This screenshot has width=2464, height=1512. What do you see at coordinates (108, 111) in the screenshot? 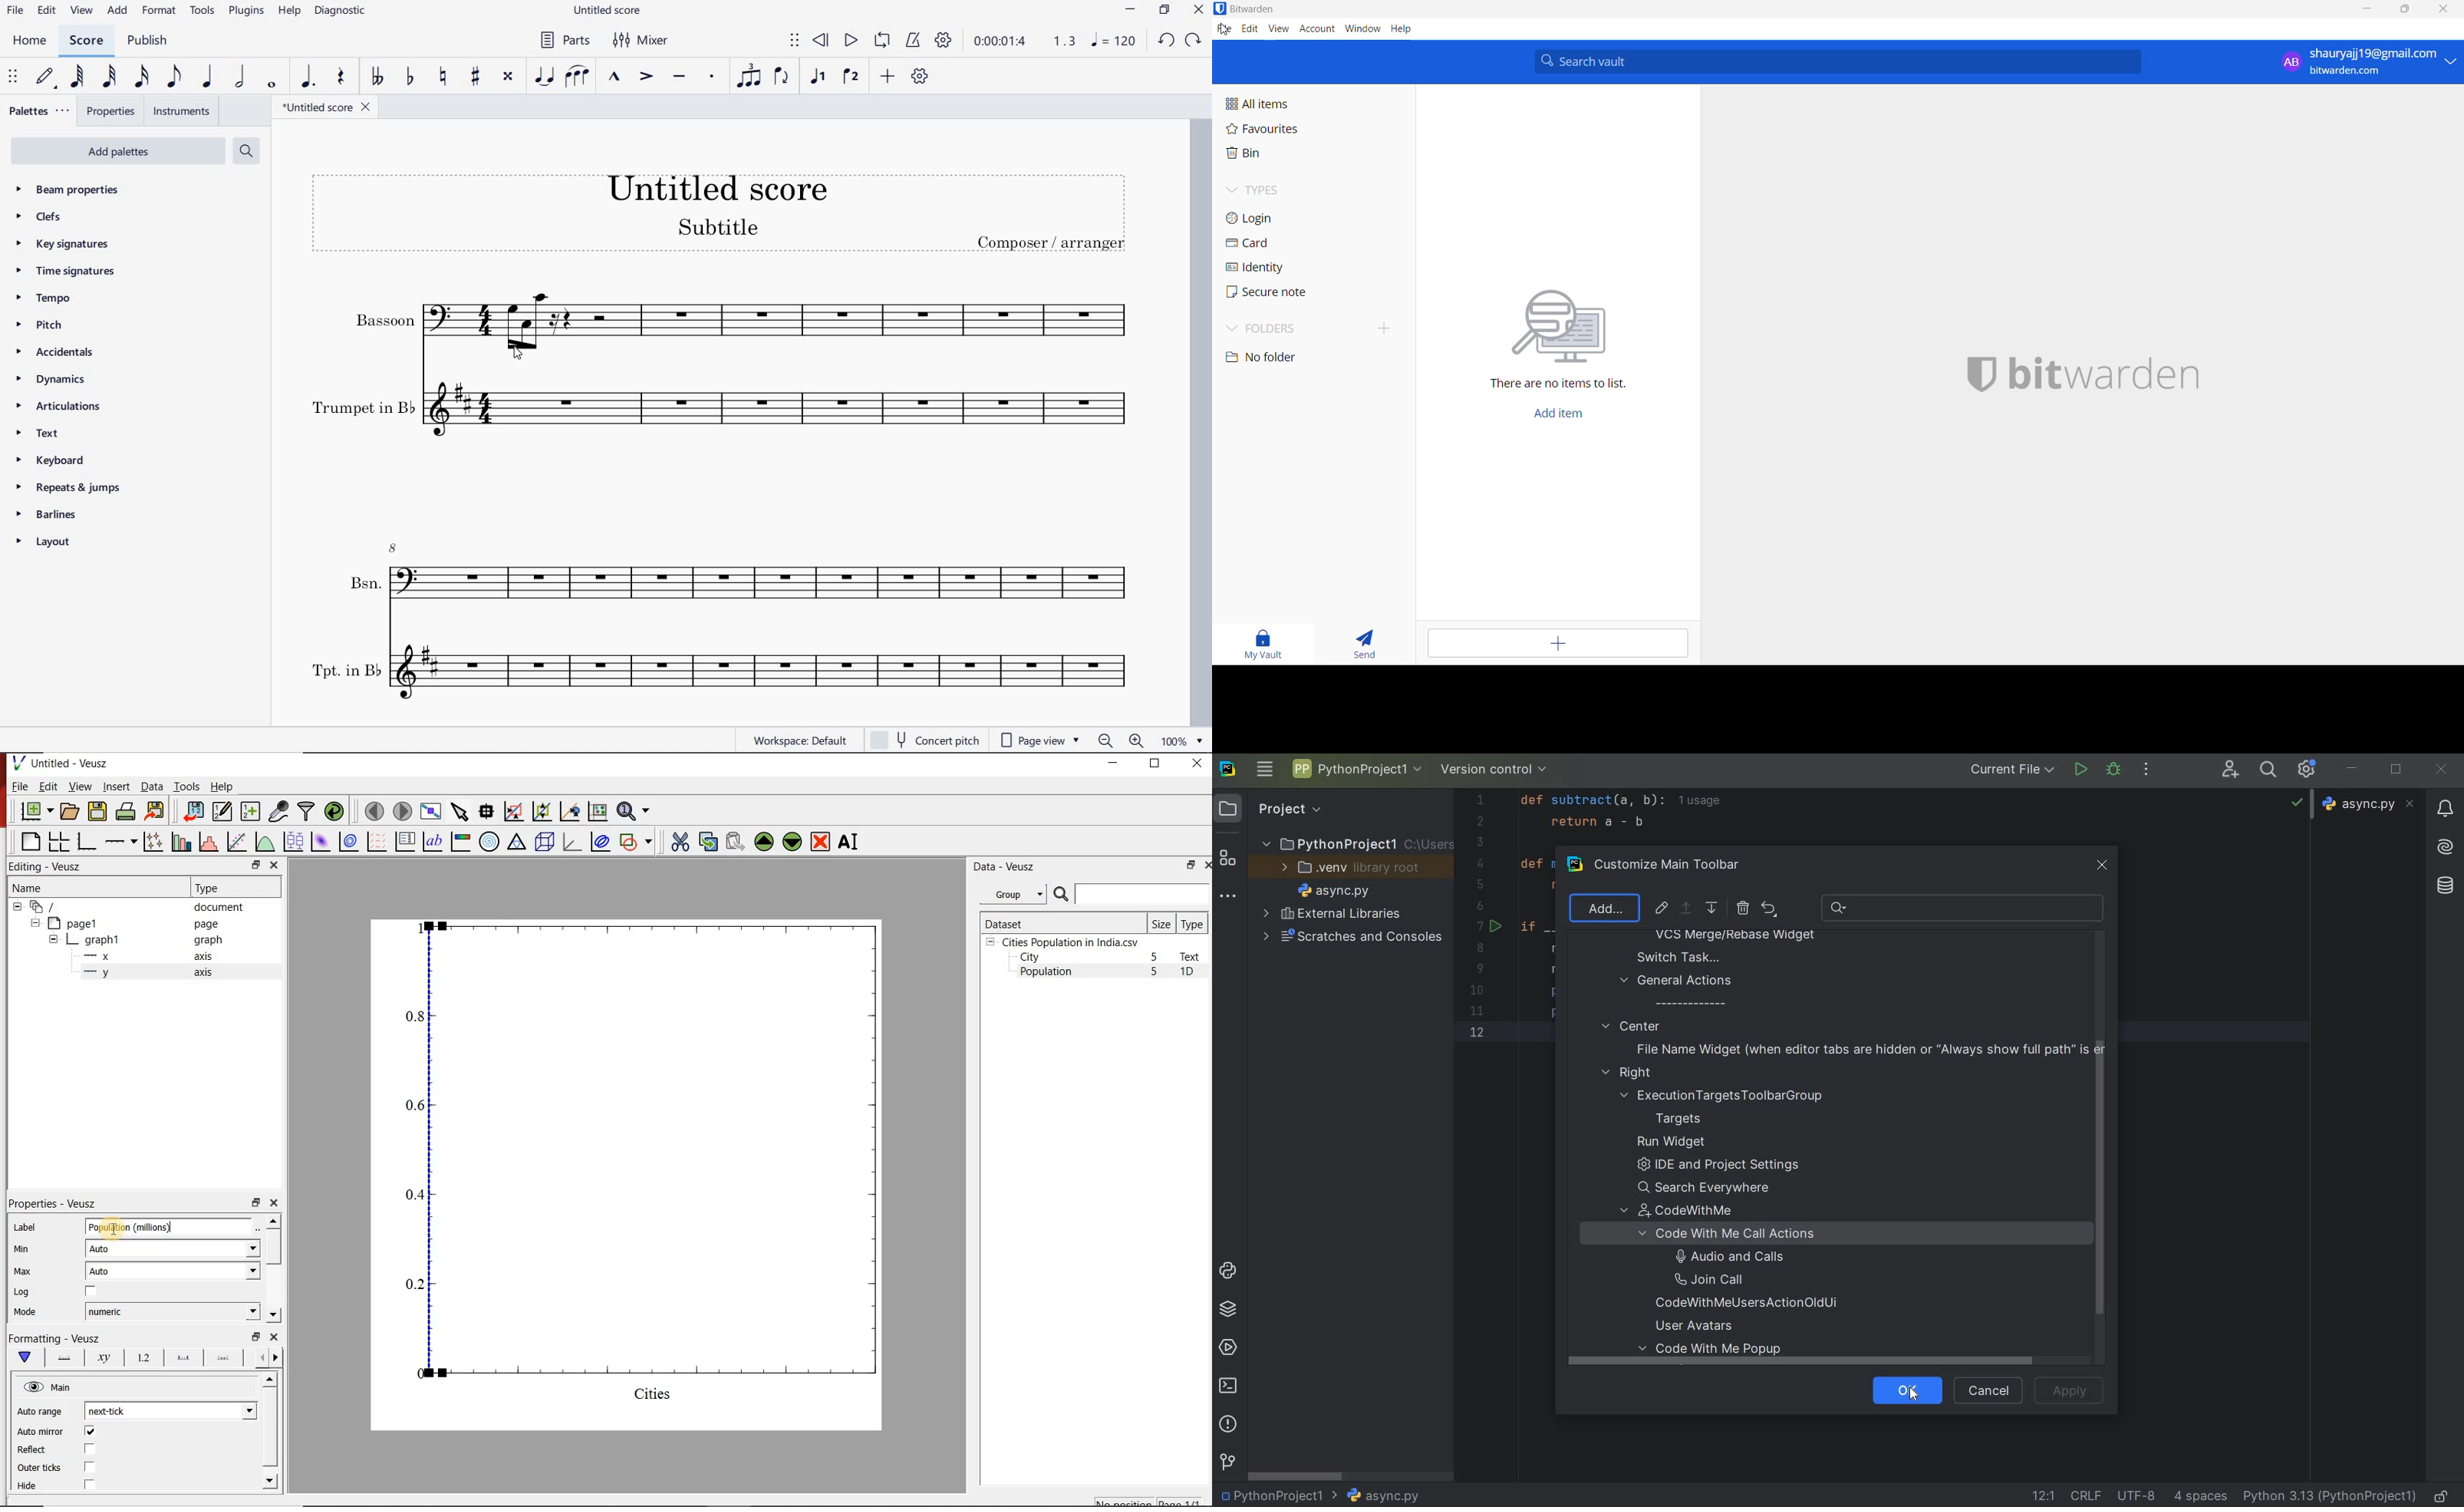
I see `properties` at bounding box center [108, 111].